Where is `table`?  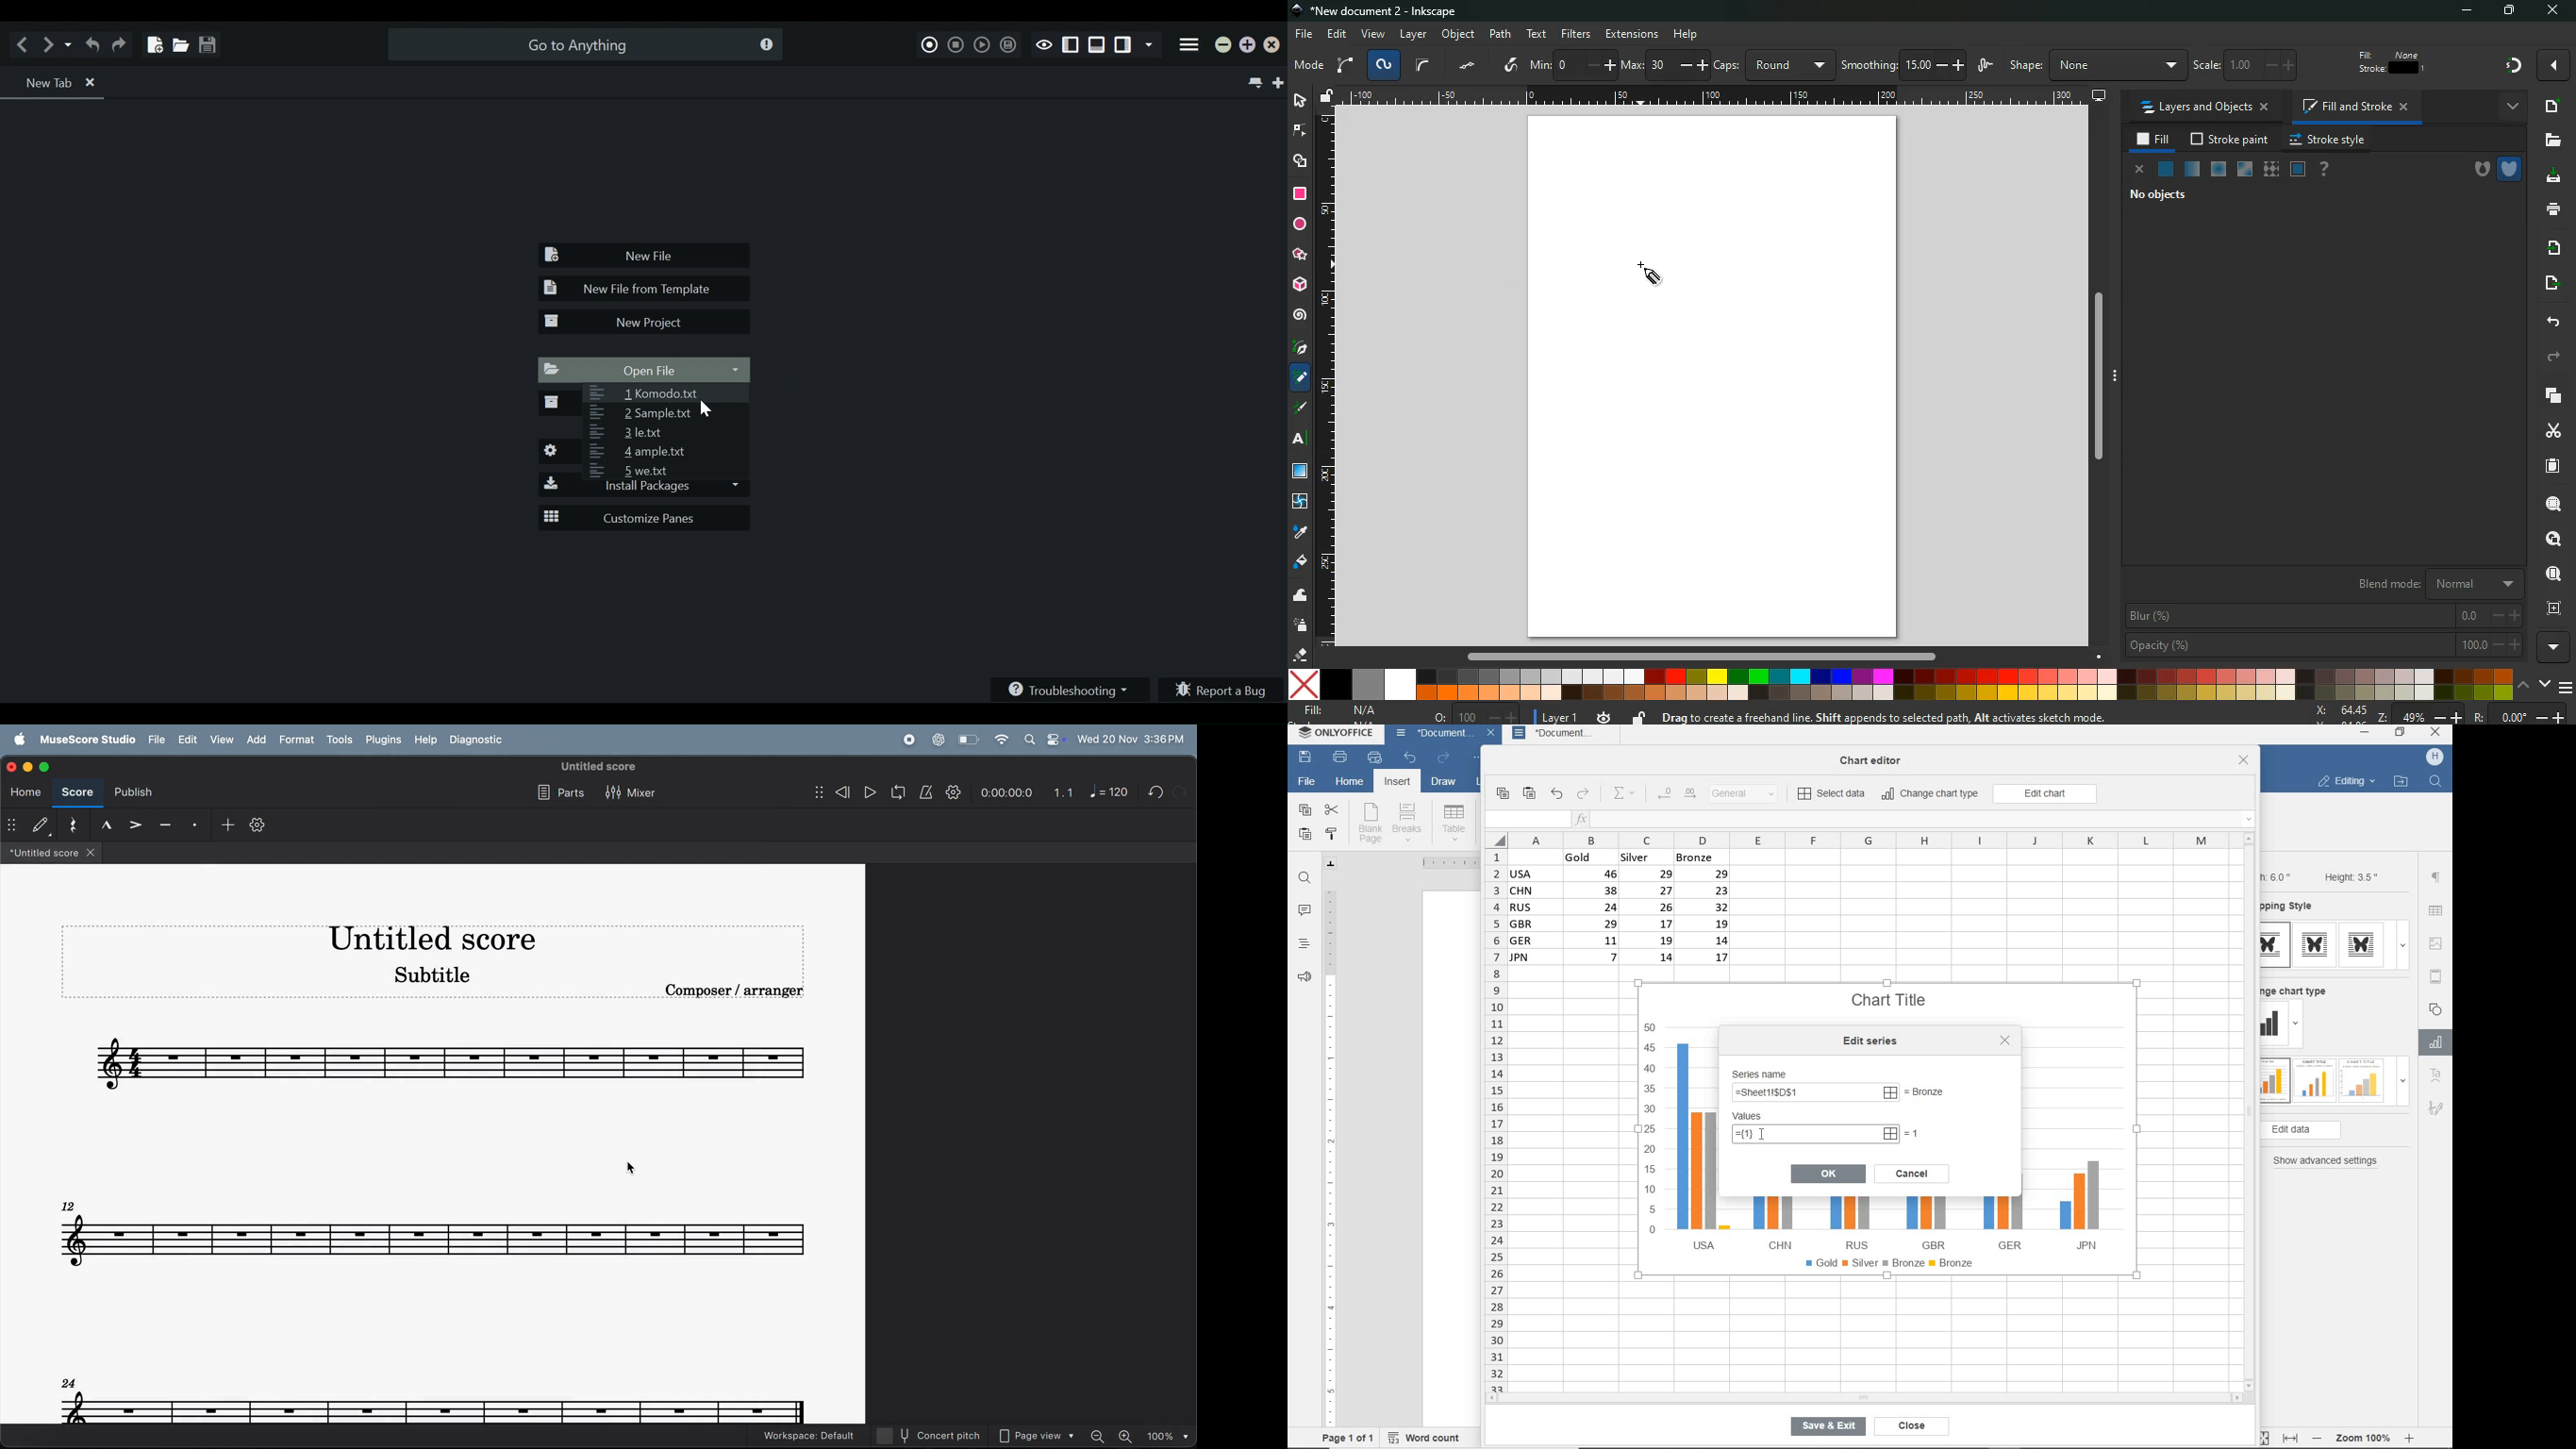 table is located at coordinates (1454, 822).